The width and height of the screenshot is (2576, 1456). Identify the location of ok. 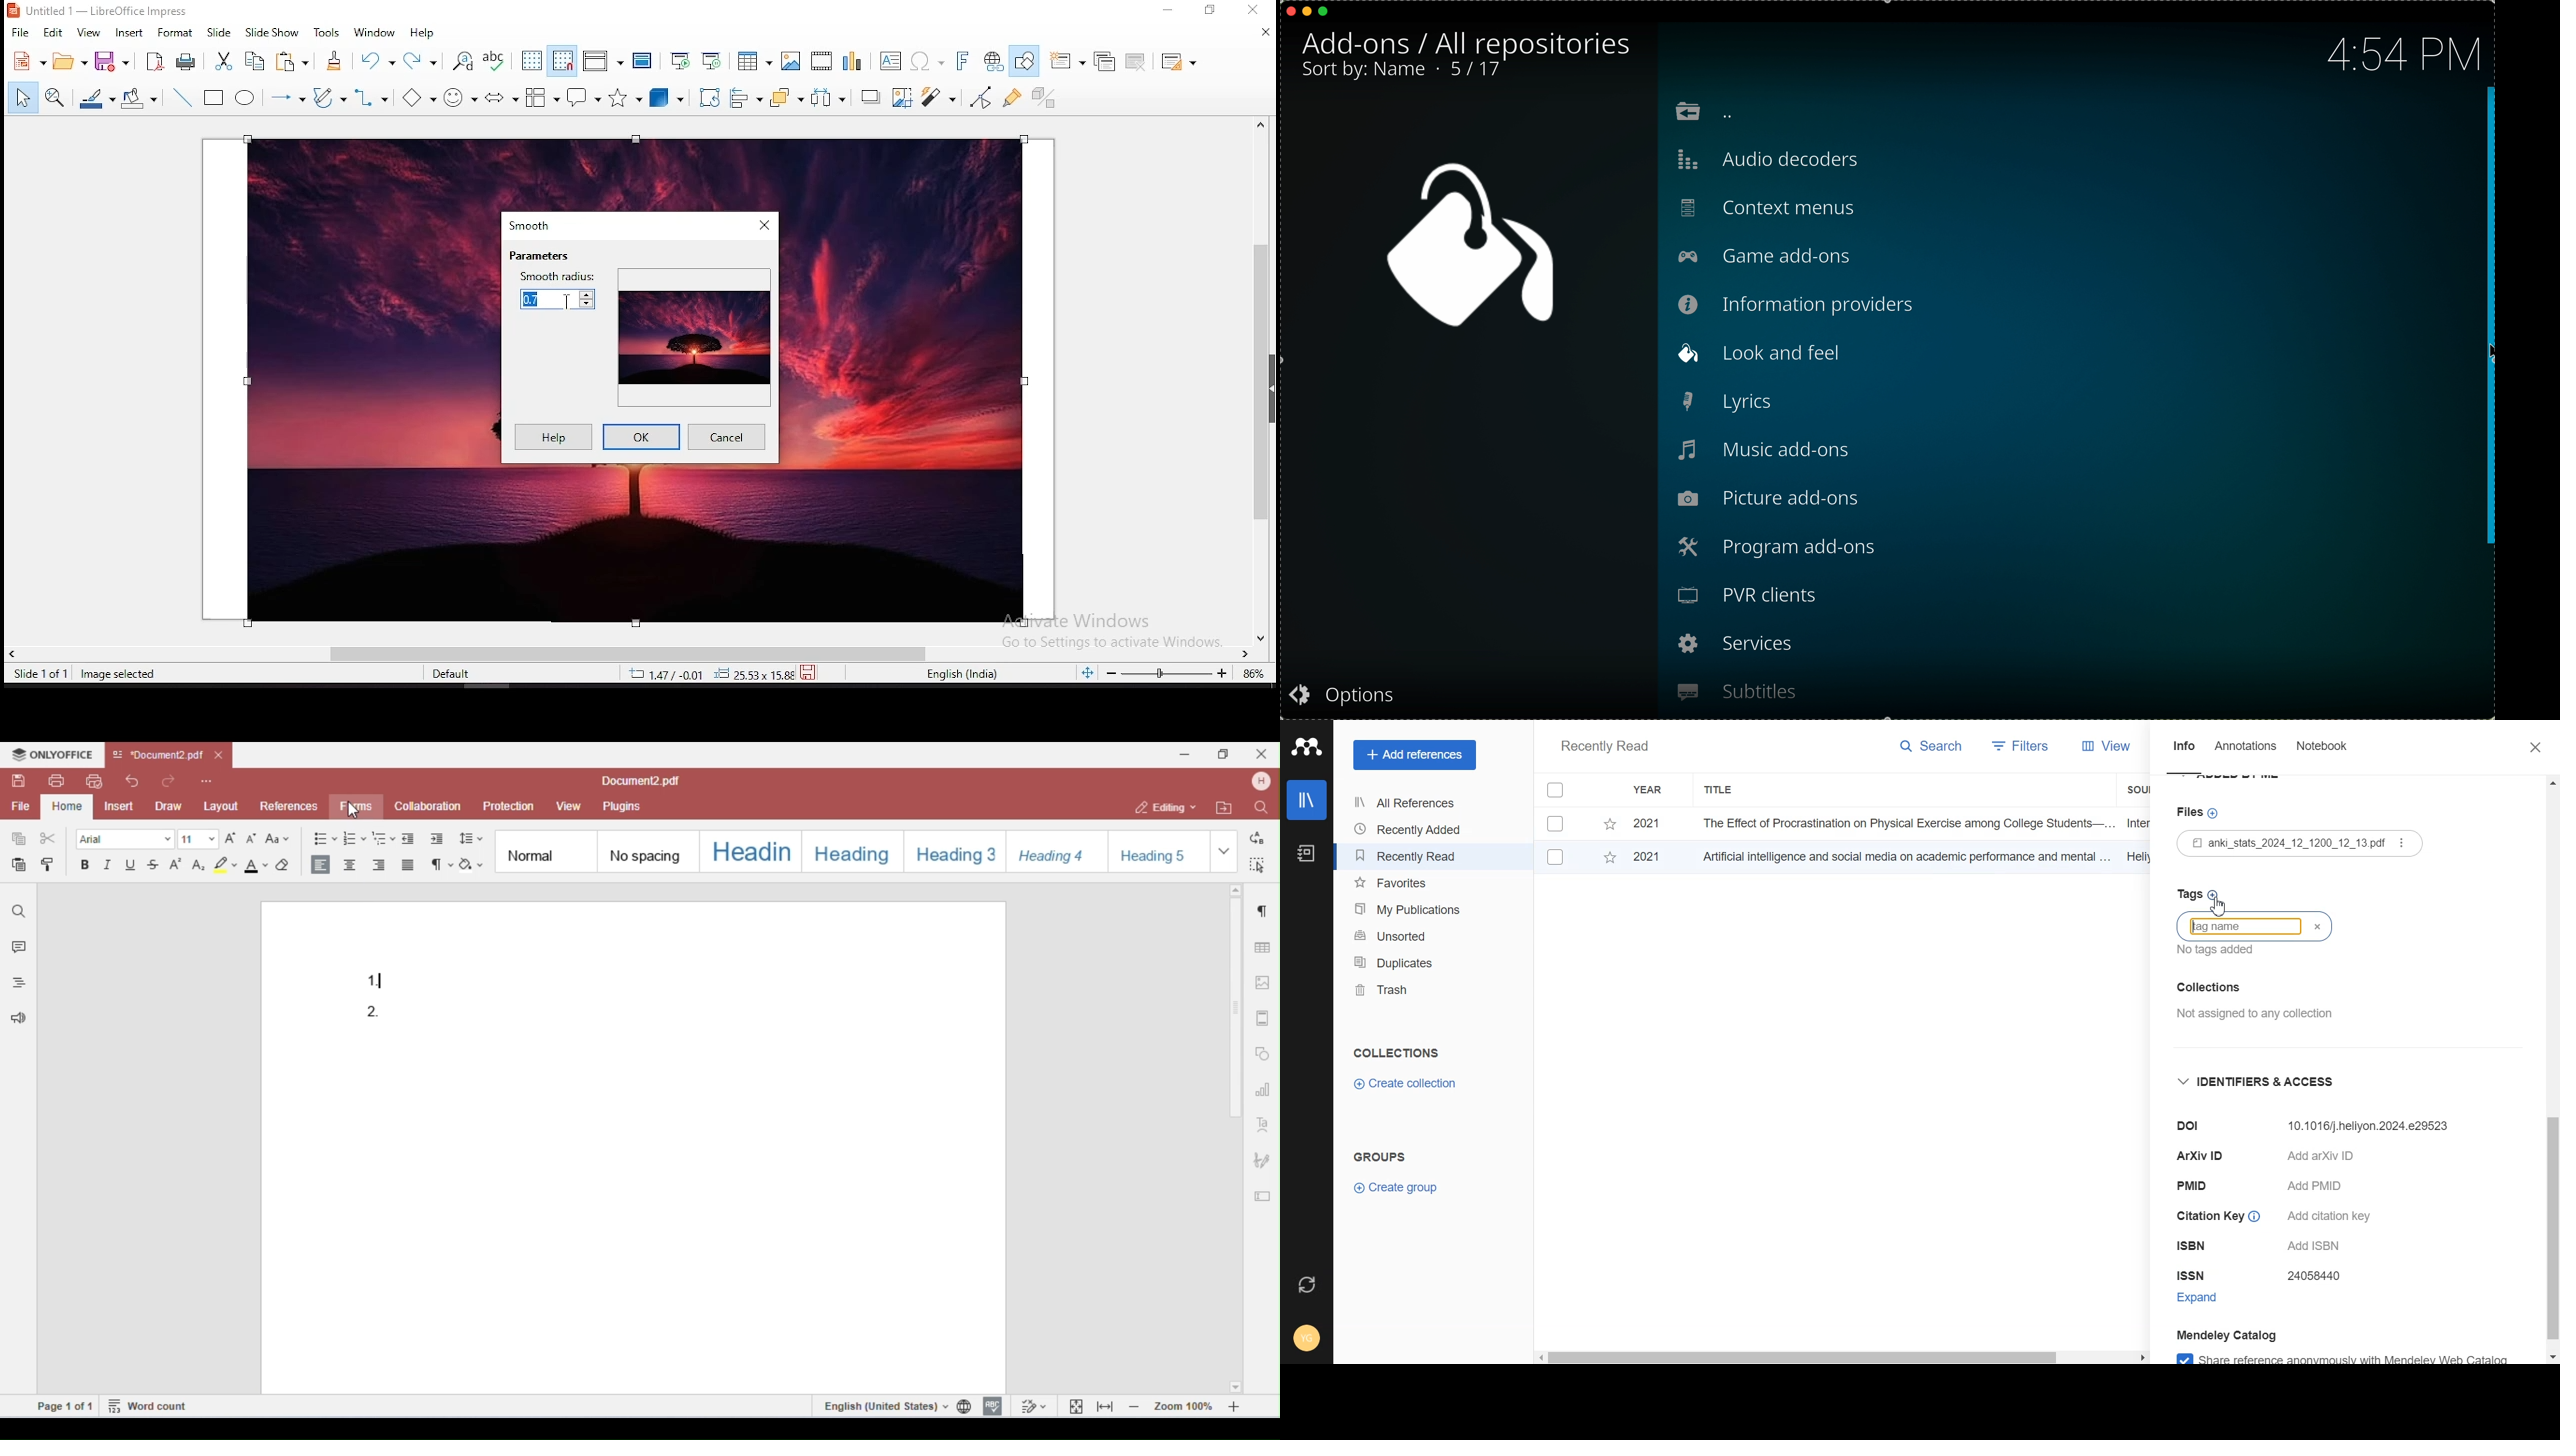
(640, 437).